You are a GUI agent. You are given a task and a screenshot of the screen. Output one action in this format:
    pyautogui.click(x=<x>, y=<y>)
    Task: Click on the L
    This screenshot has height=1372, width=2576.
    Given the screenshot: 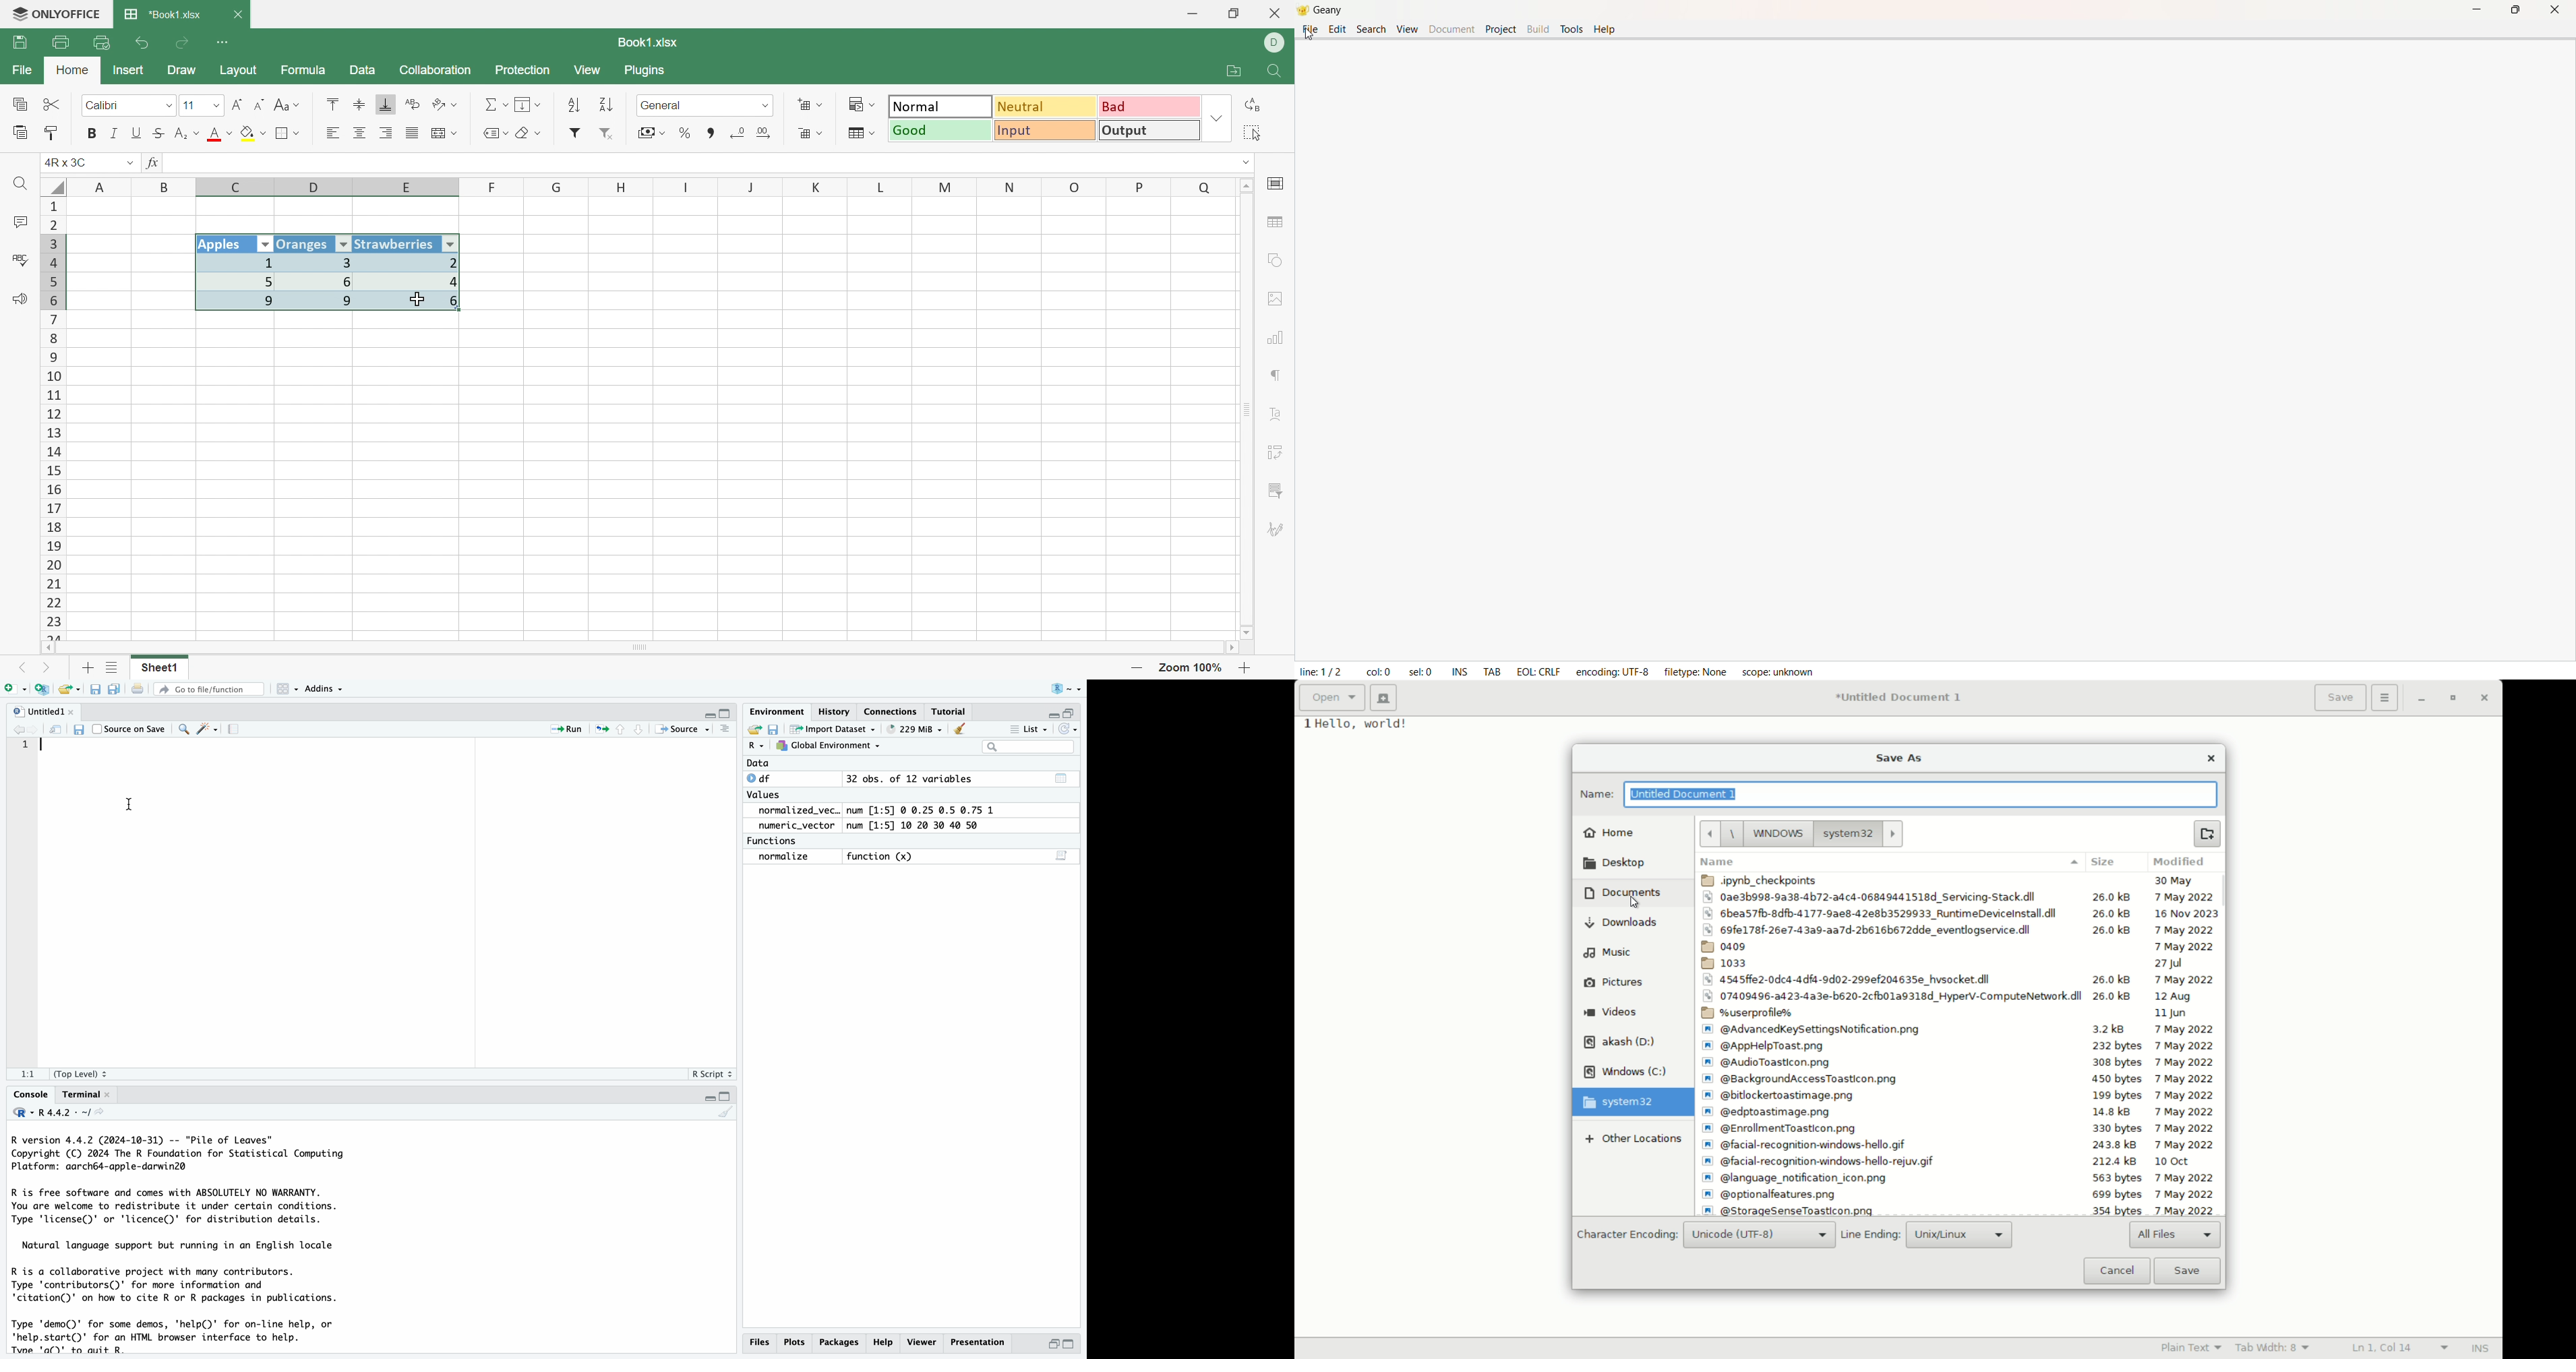 What is the action you would take?
    pyautogui.click(x=885, y=186)
    